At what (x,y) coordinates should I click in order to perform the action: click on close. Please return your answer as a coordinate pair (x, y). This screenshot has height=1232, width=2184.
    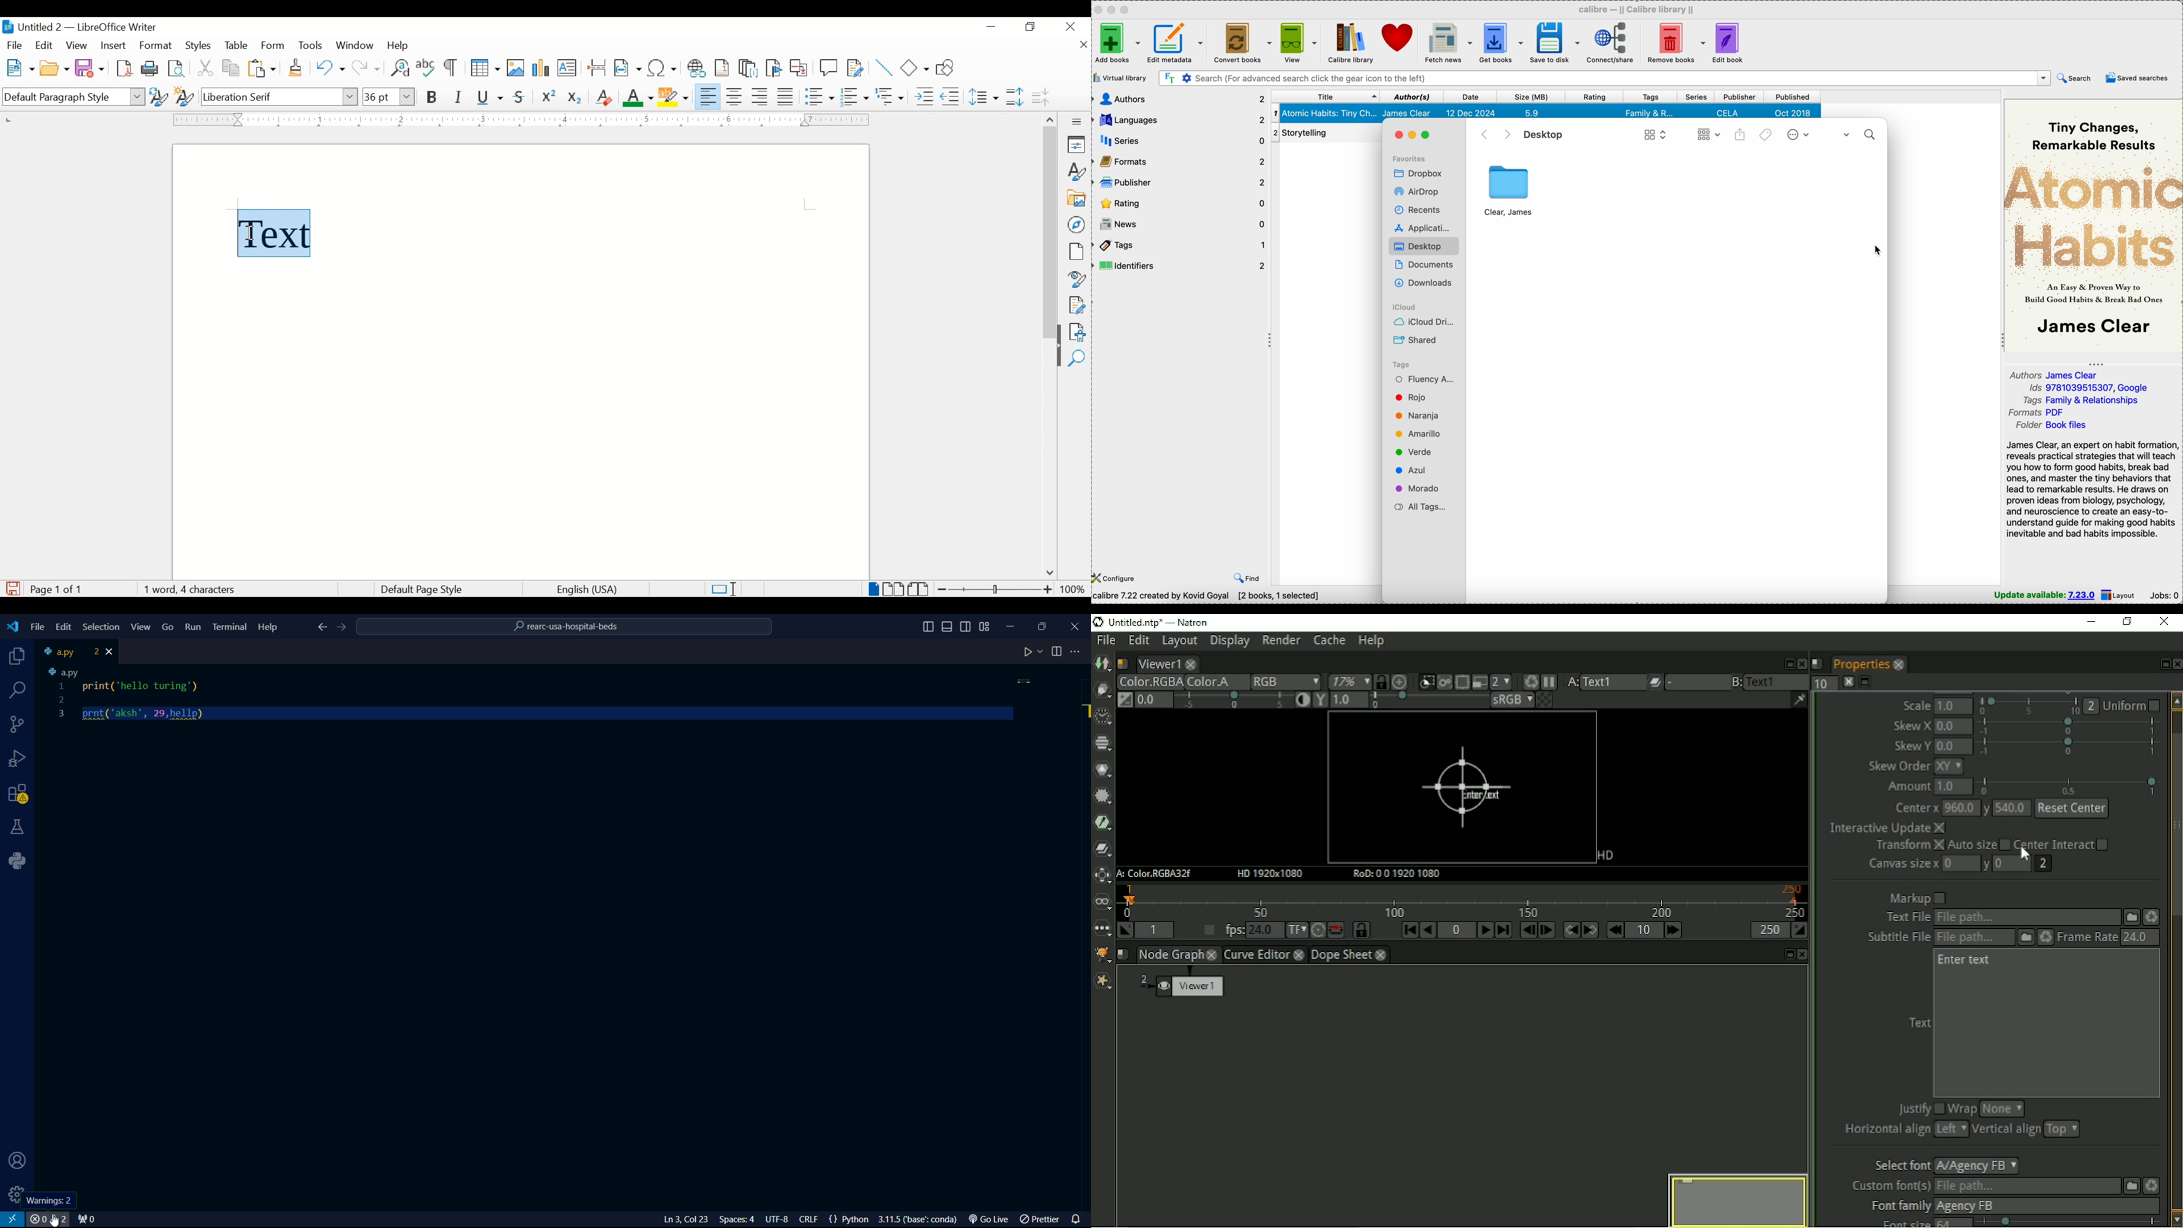
    Looking at the image, I should click on (112, 652).